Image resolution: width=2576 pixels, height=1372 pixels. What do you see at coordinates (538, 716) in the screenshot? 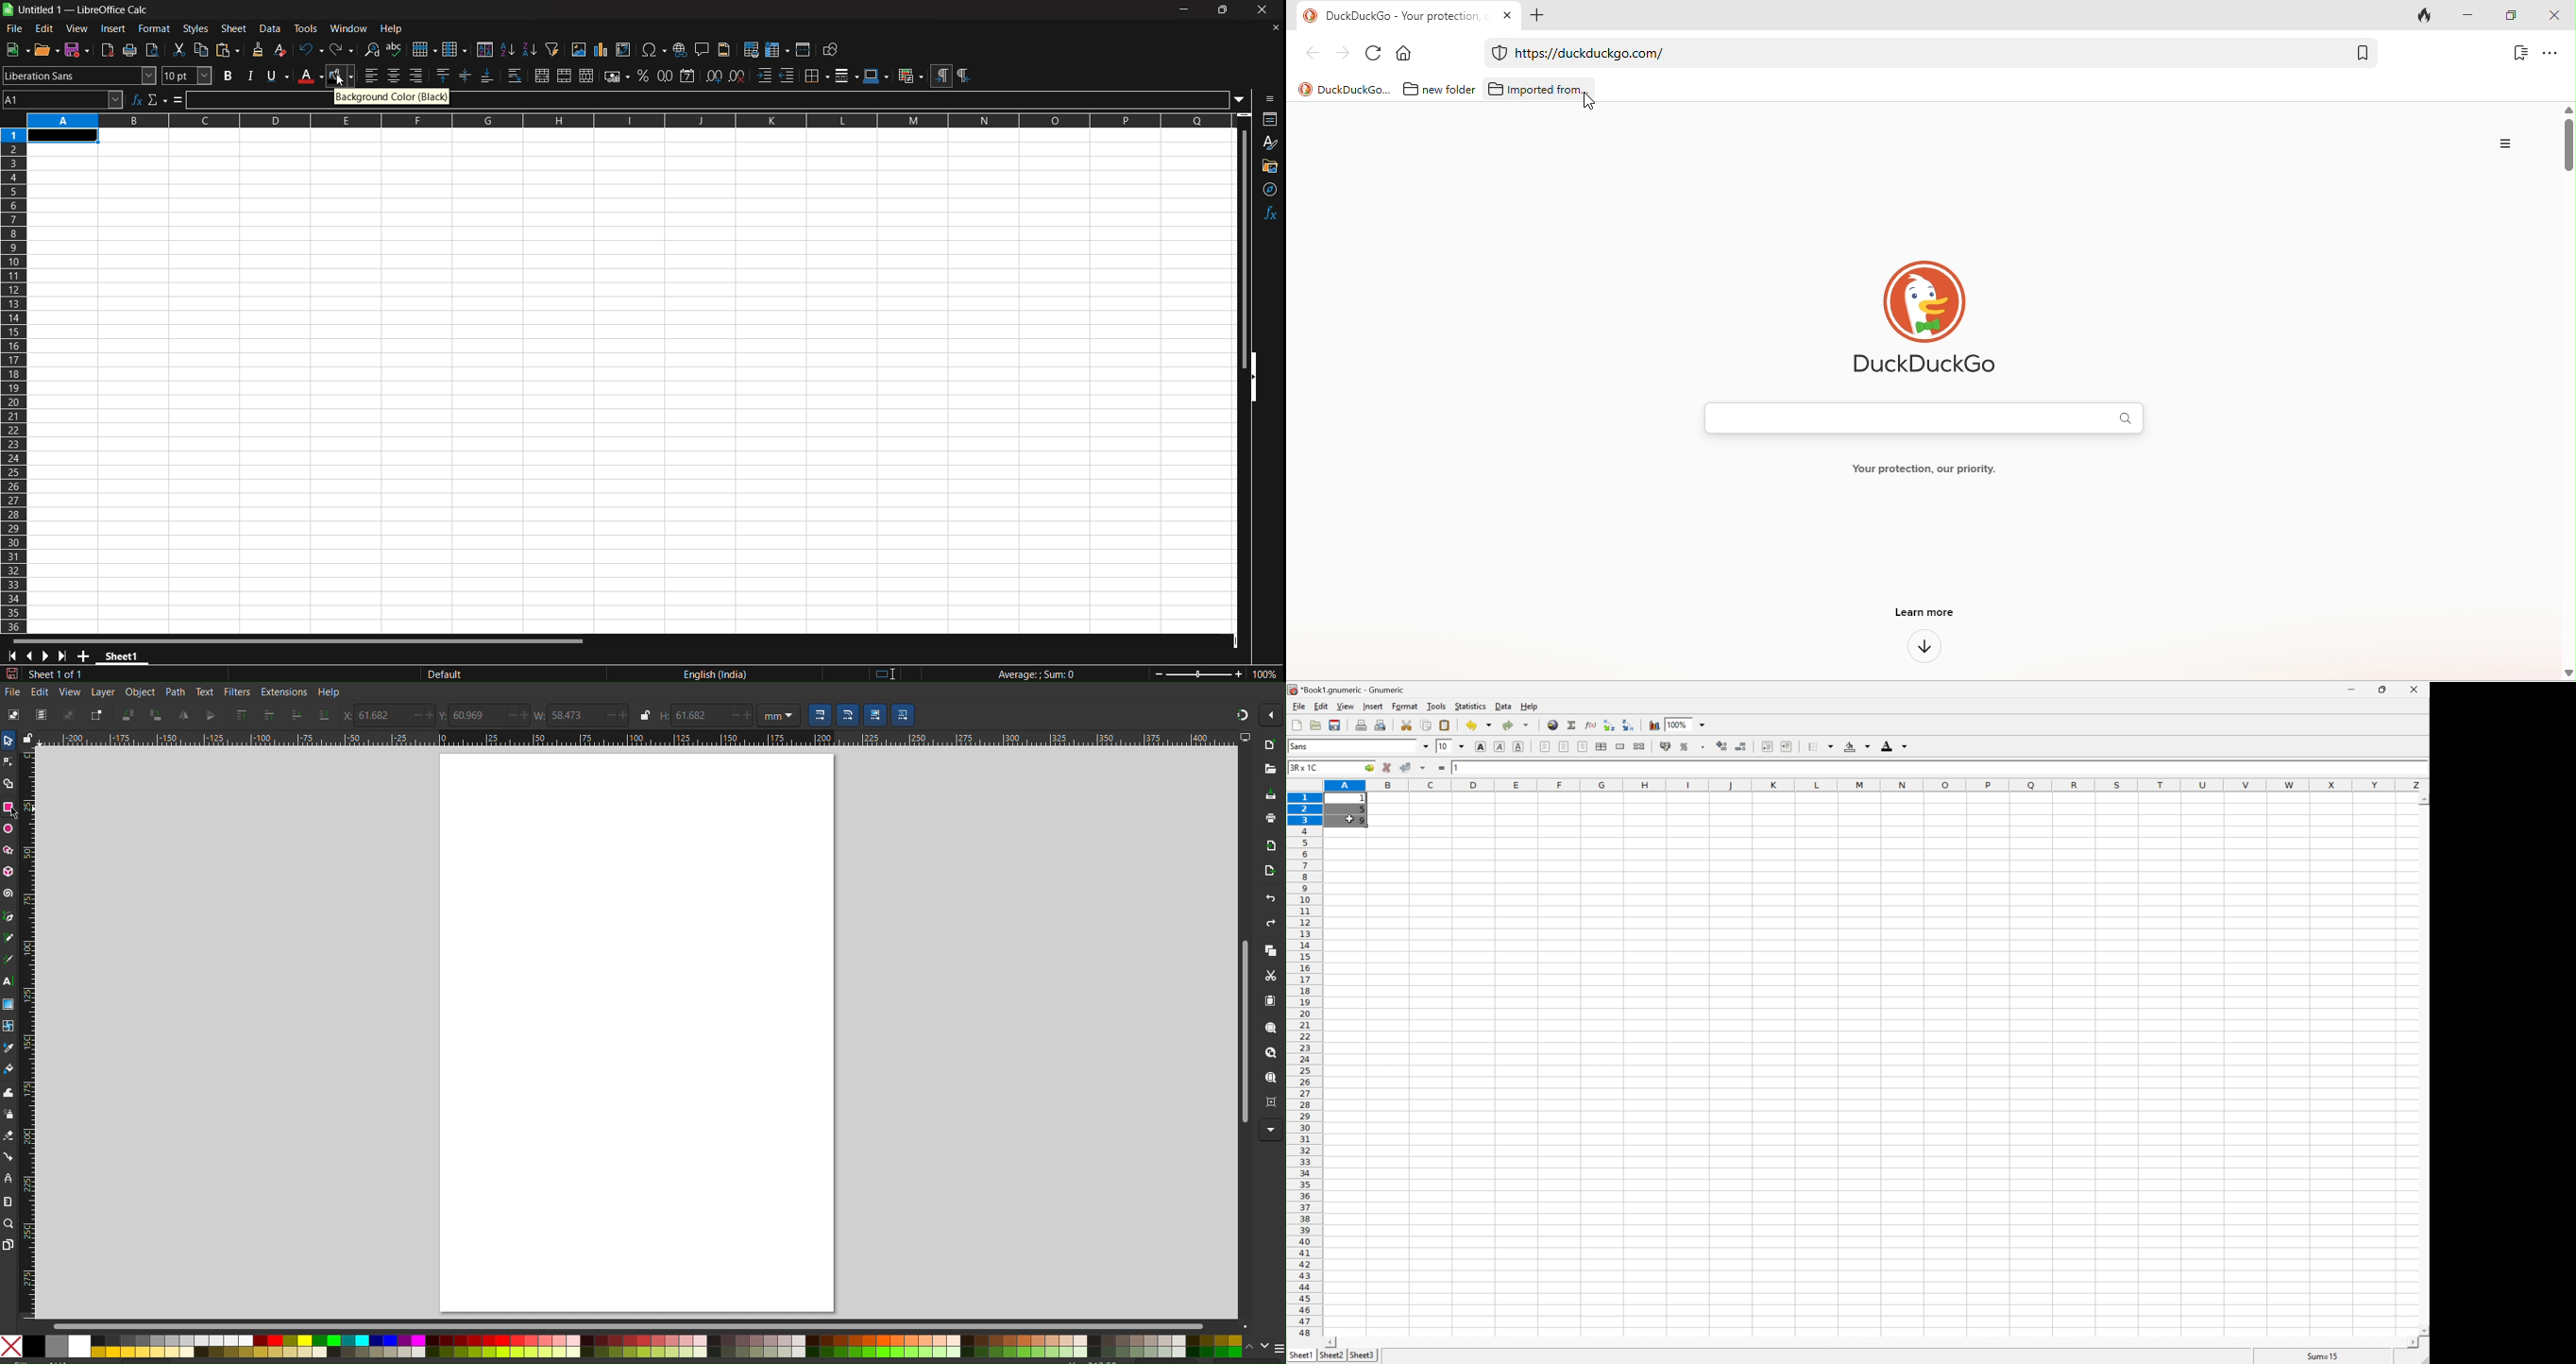
I see `Width` at bounding box center [538, 716].